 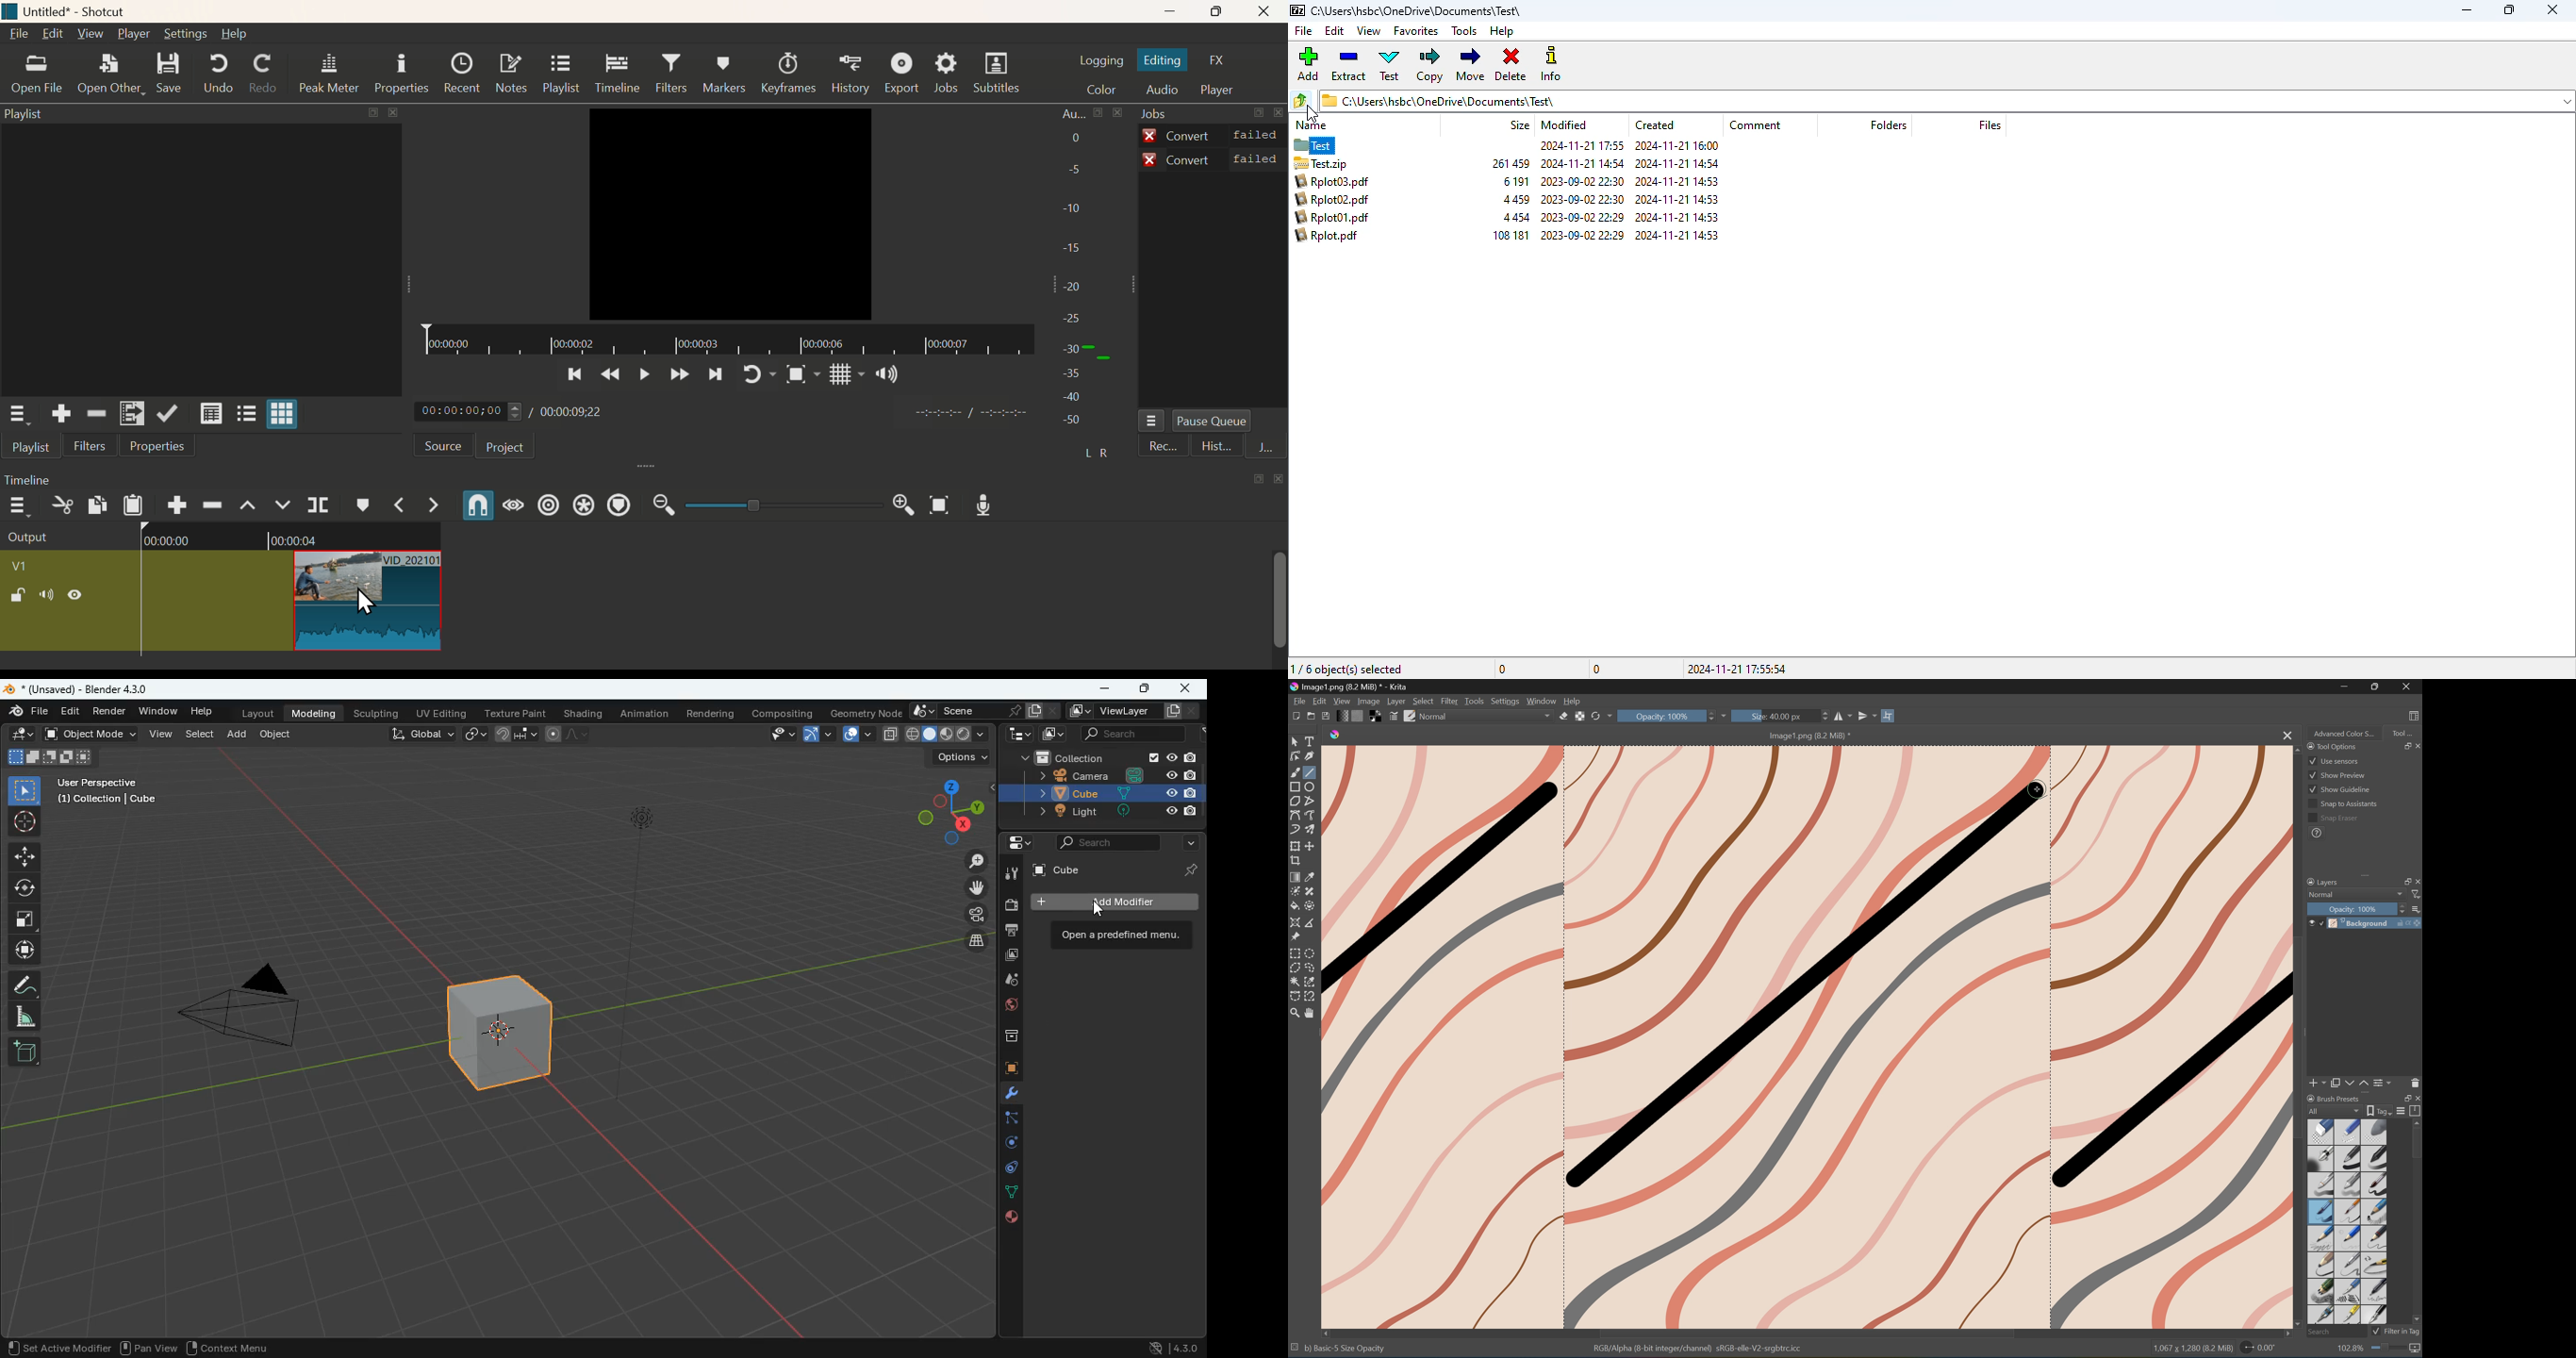 I want to click on info, so click(x=1554, y=65).